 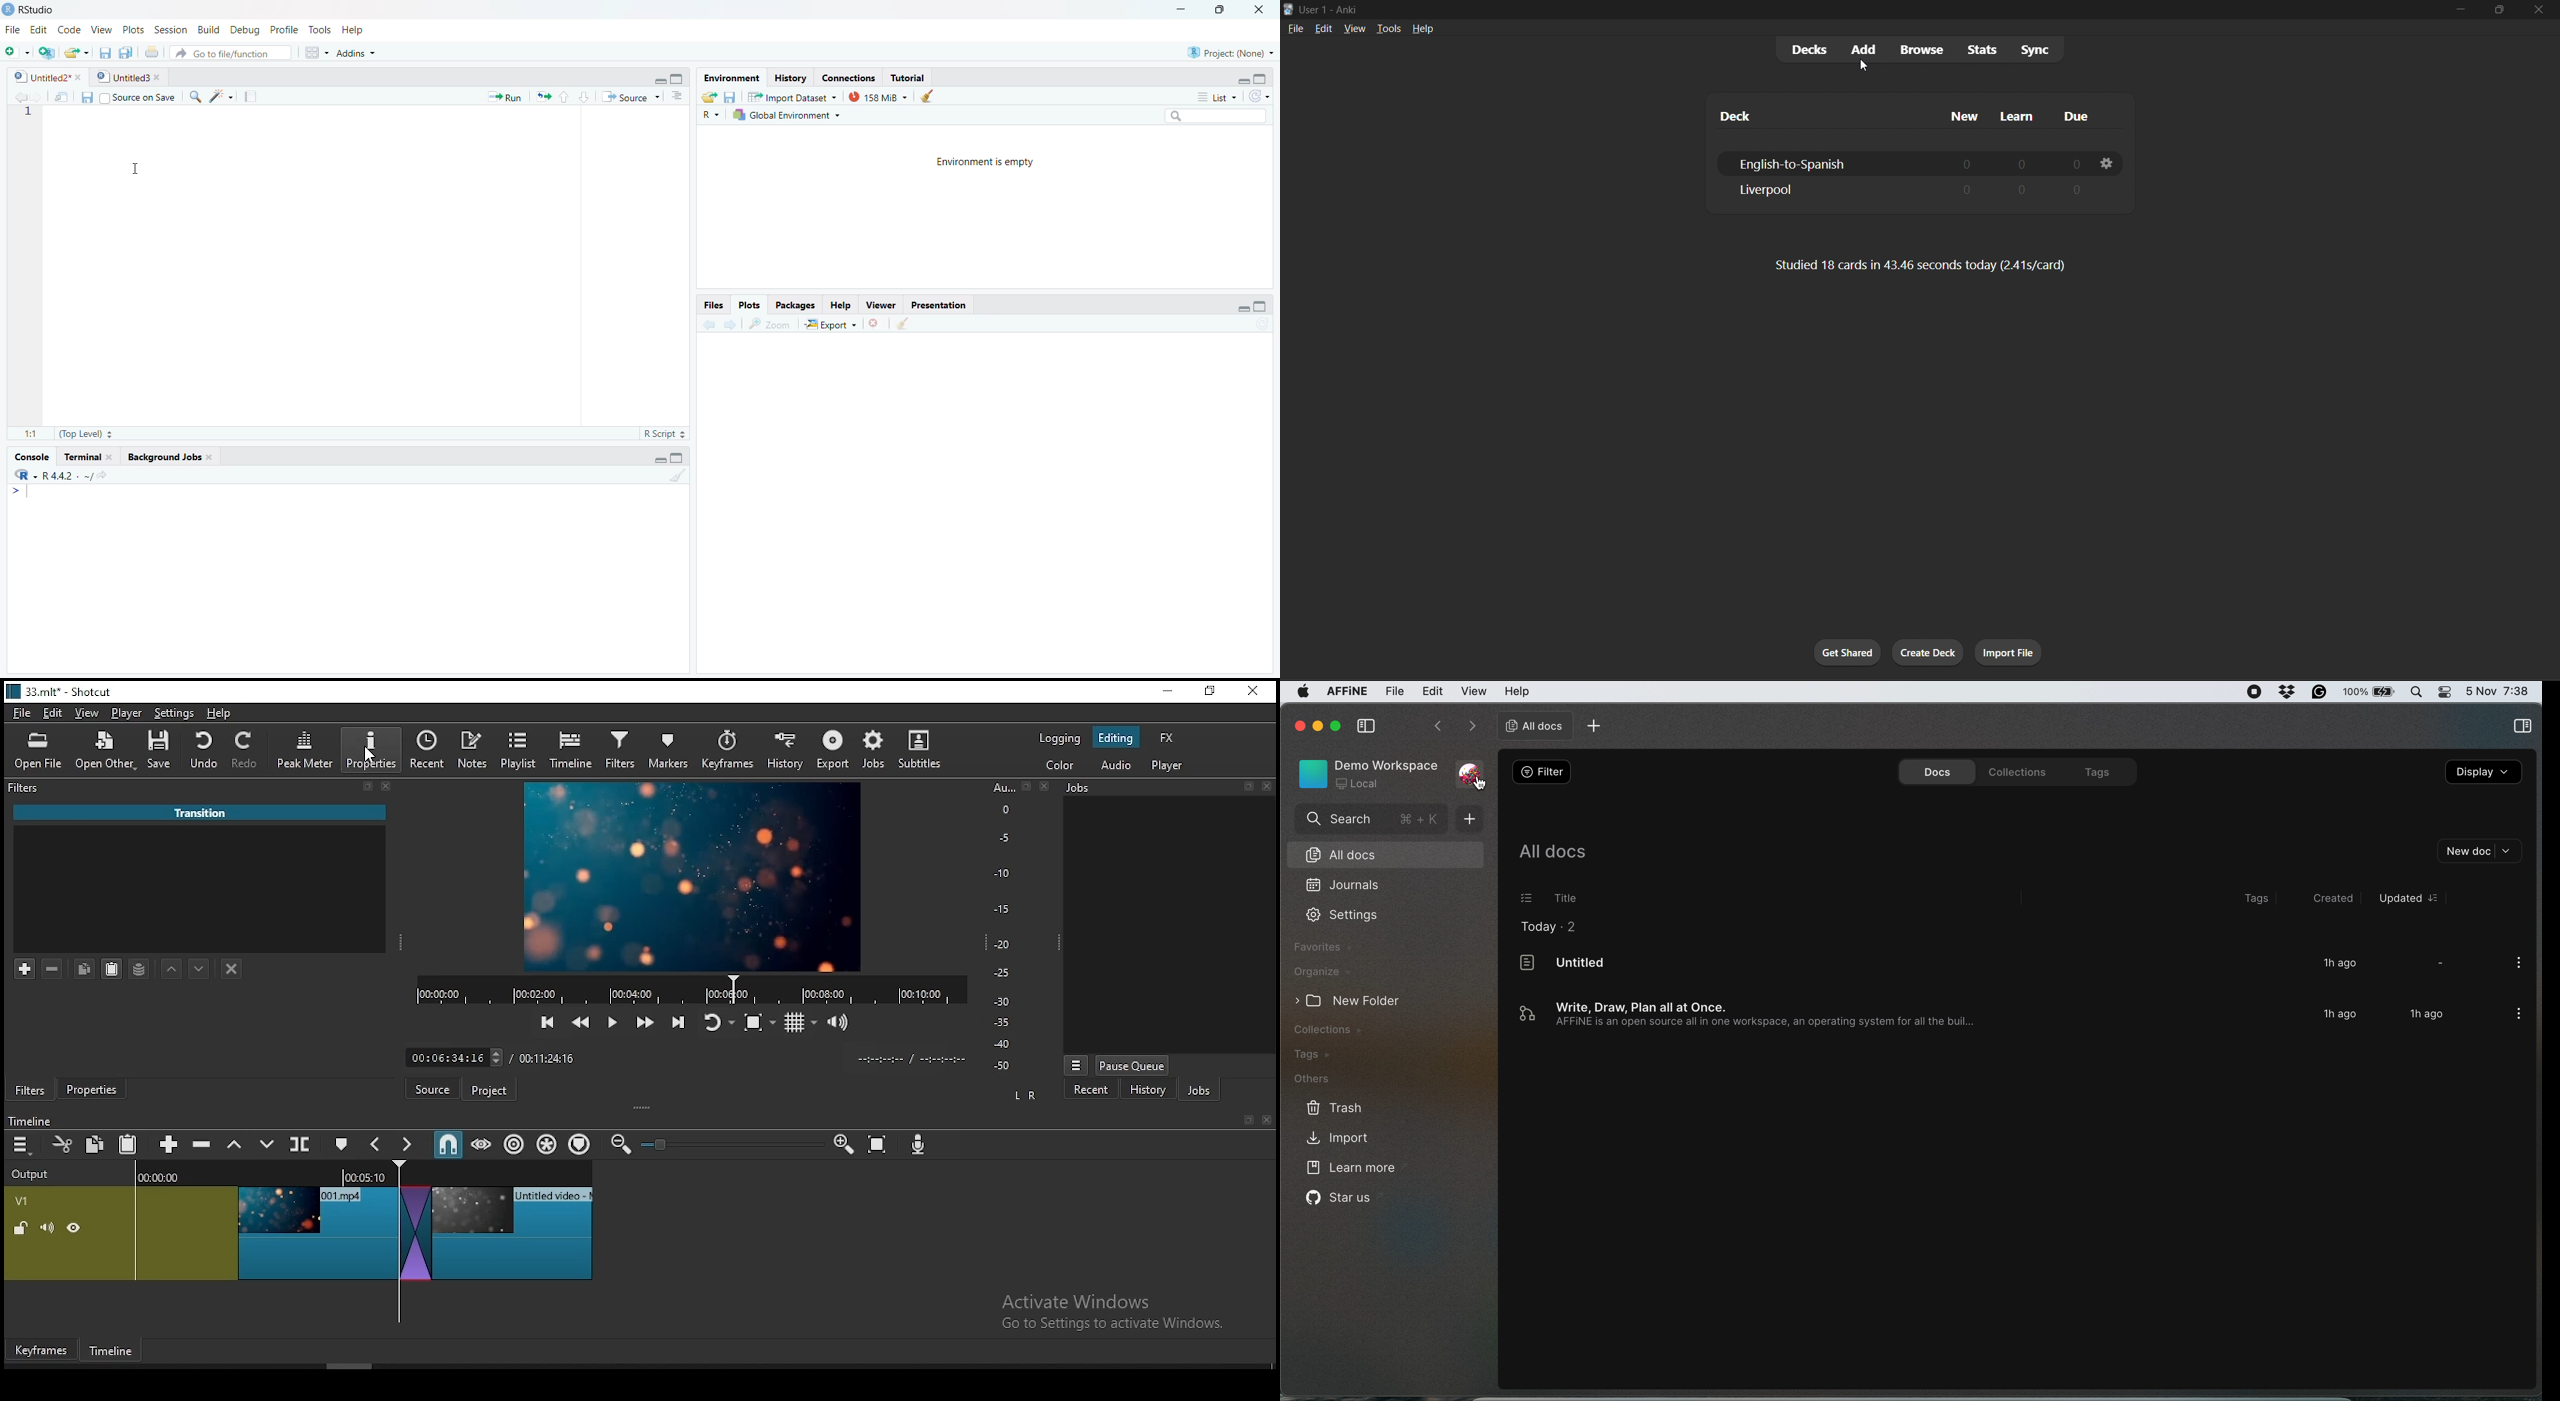 What do you see at coordinates (143, 967) in the screenshot?
I see `save filter sets` at bounding box center [143, 967].